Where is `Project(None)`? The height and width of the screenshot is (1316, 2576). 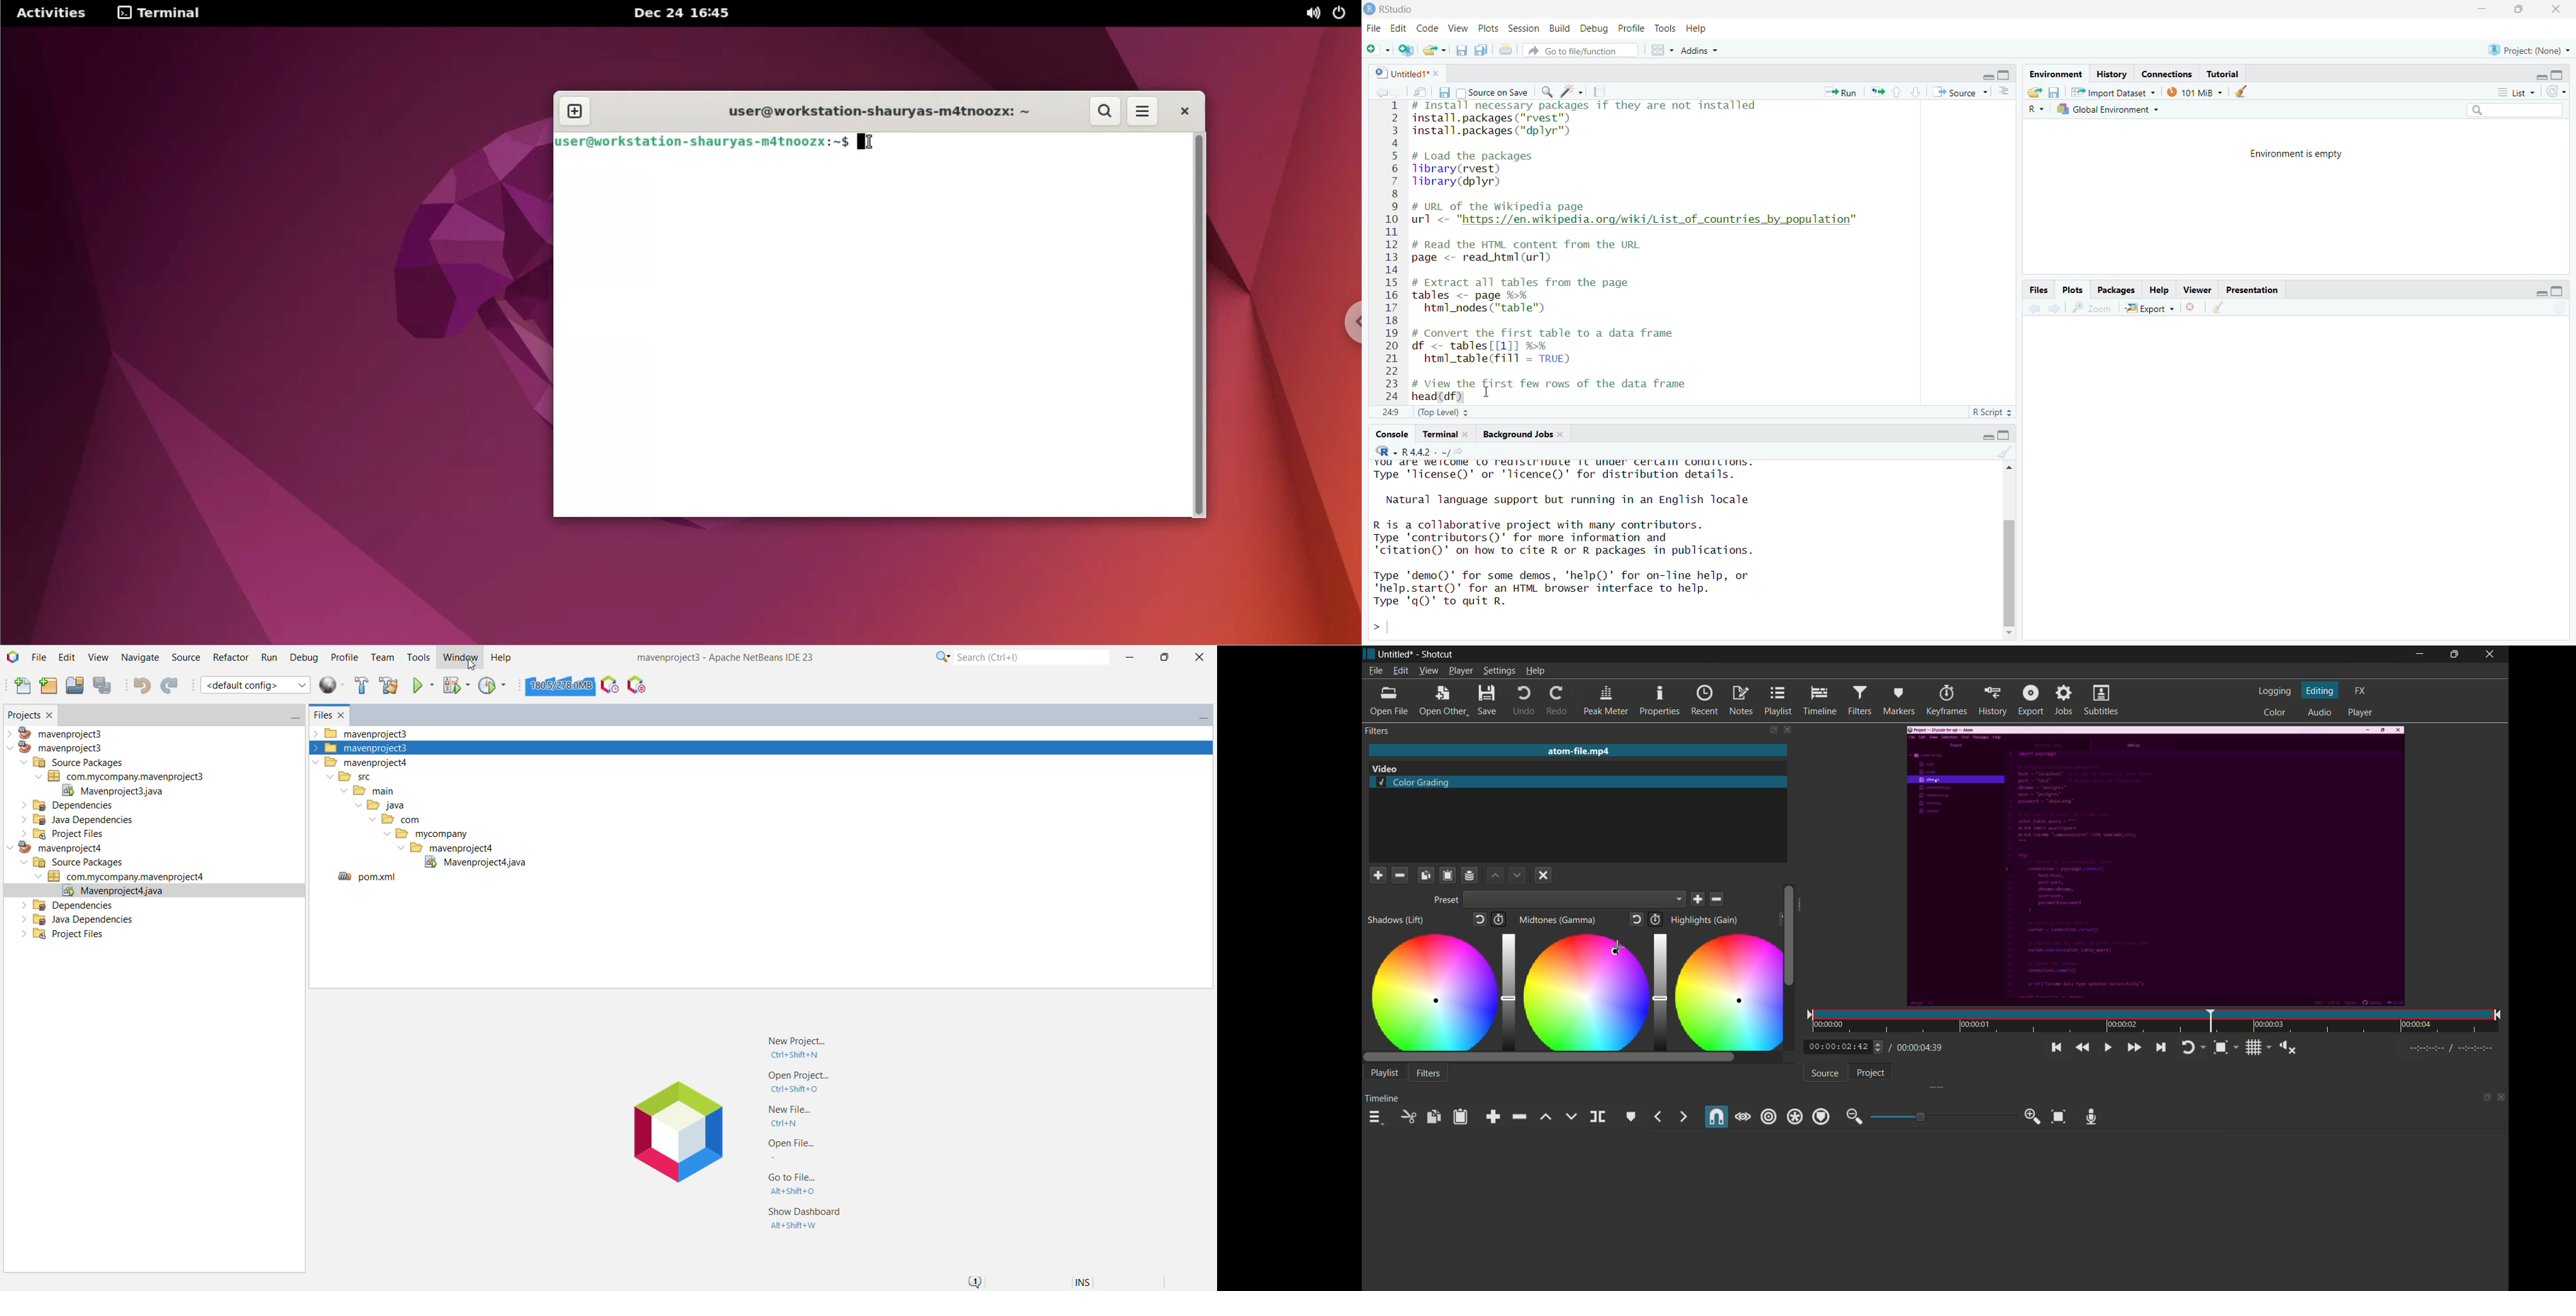 Project(None) is located at coordinates (2530, 51).